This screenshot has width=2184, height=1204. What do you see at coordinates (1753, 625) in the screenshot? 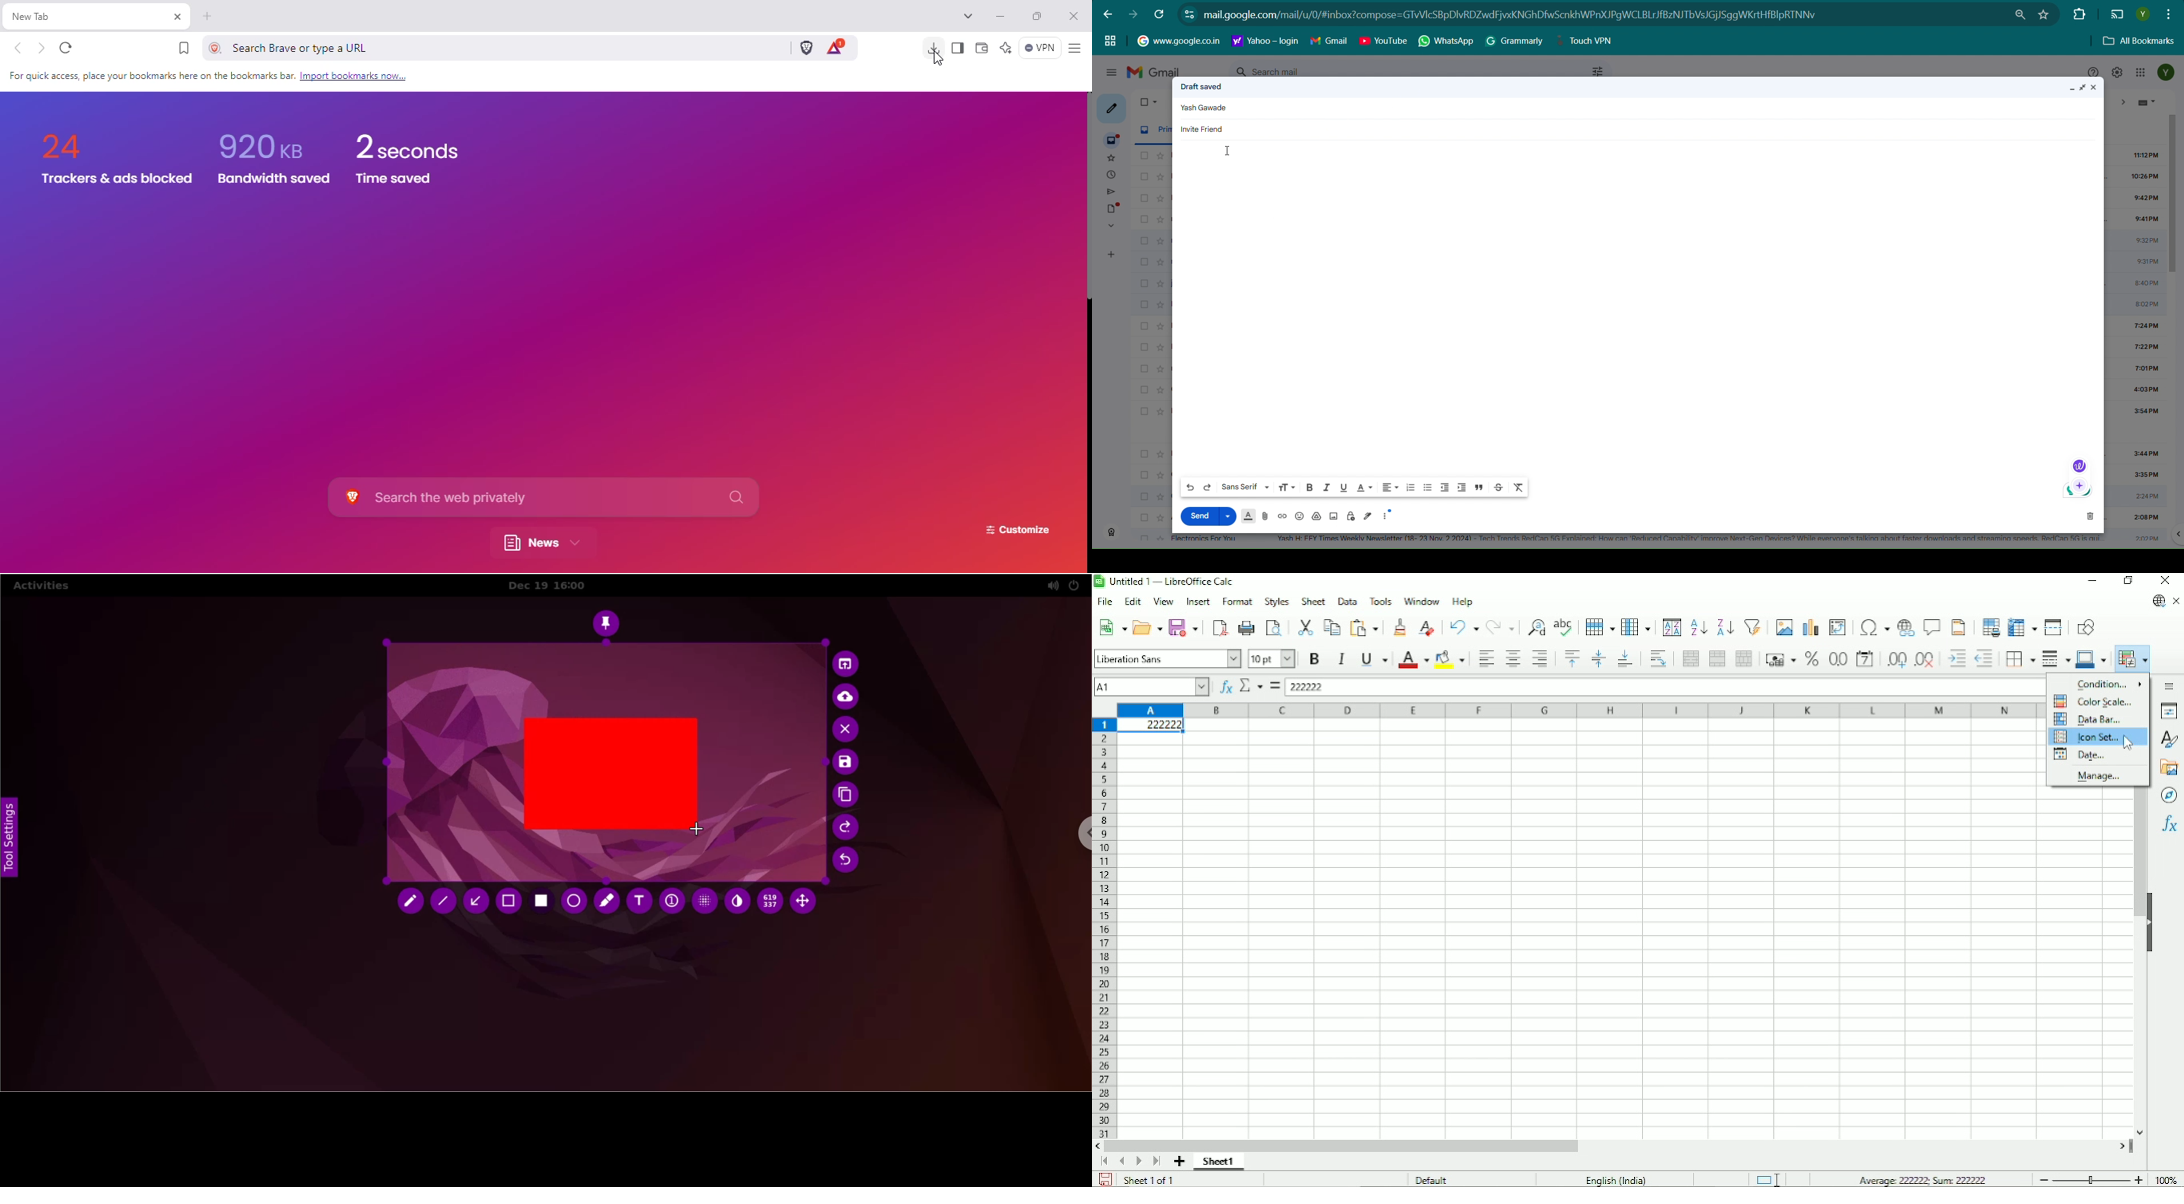
I see `Auto filter` at bounding box center [1753, 625].